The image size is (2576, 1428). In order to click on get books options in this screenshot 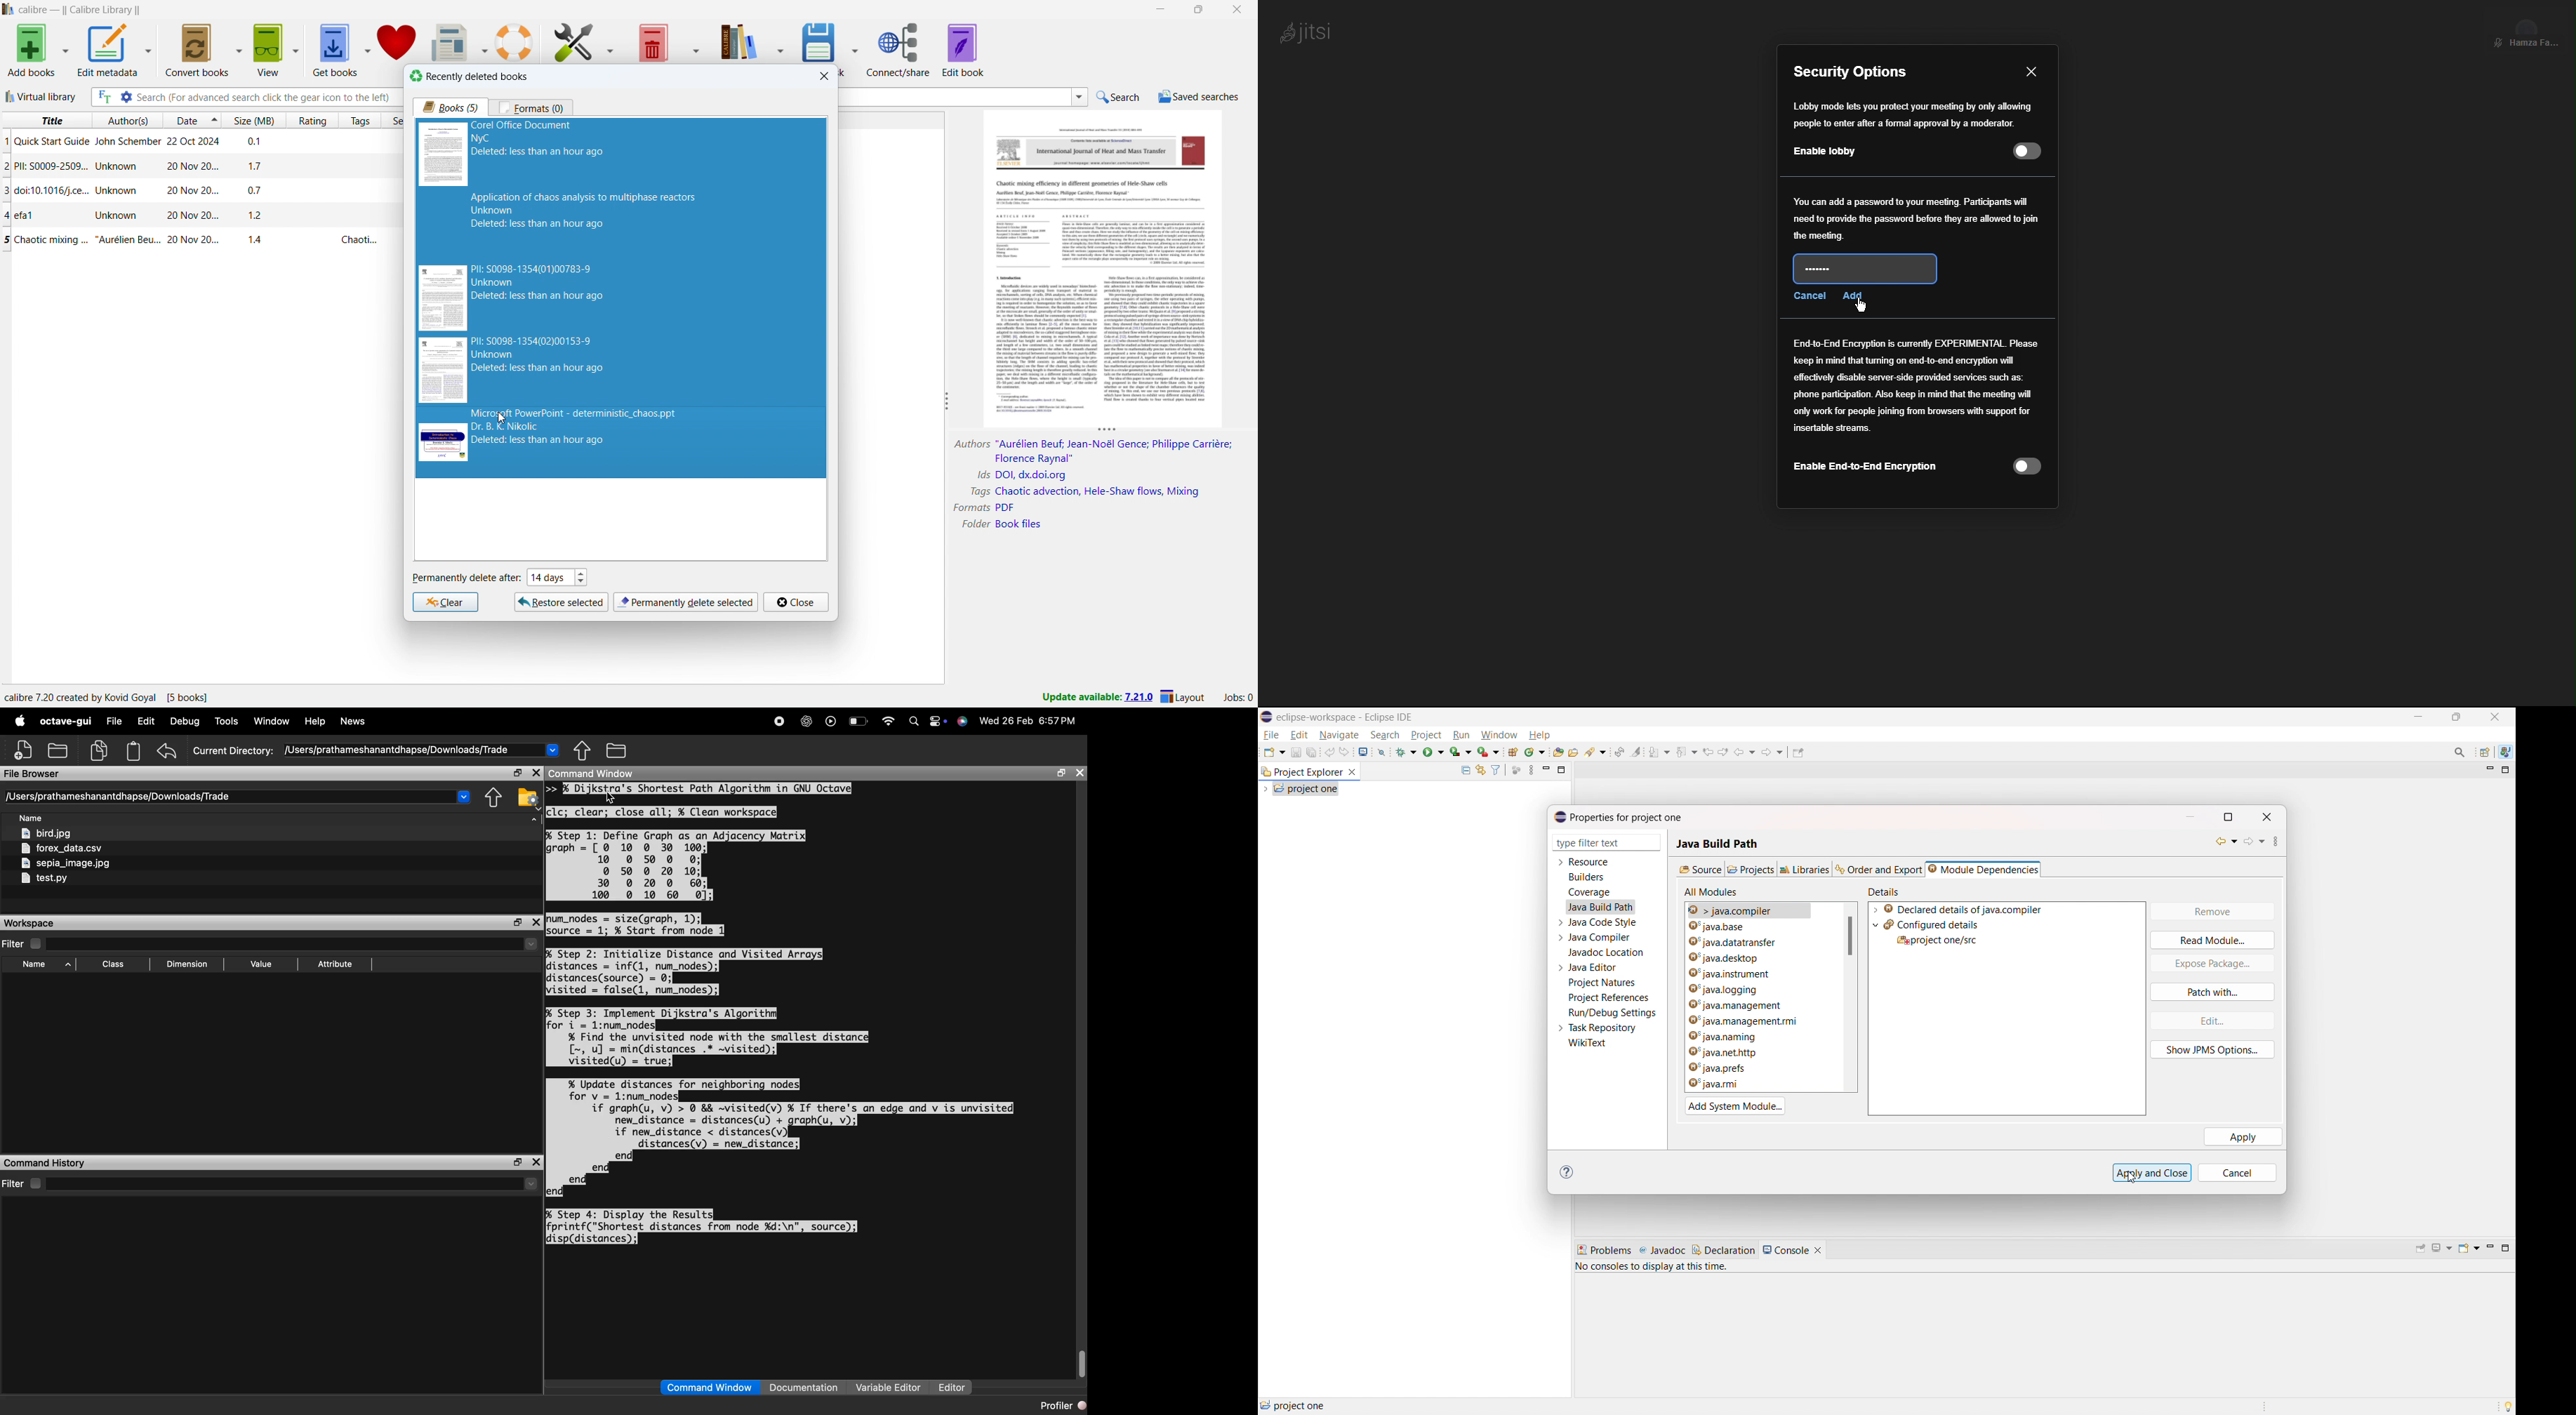, I will do `click(366, 49)`.